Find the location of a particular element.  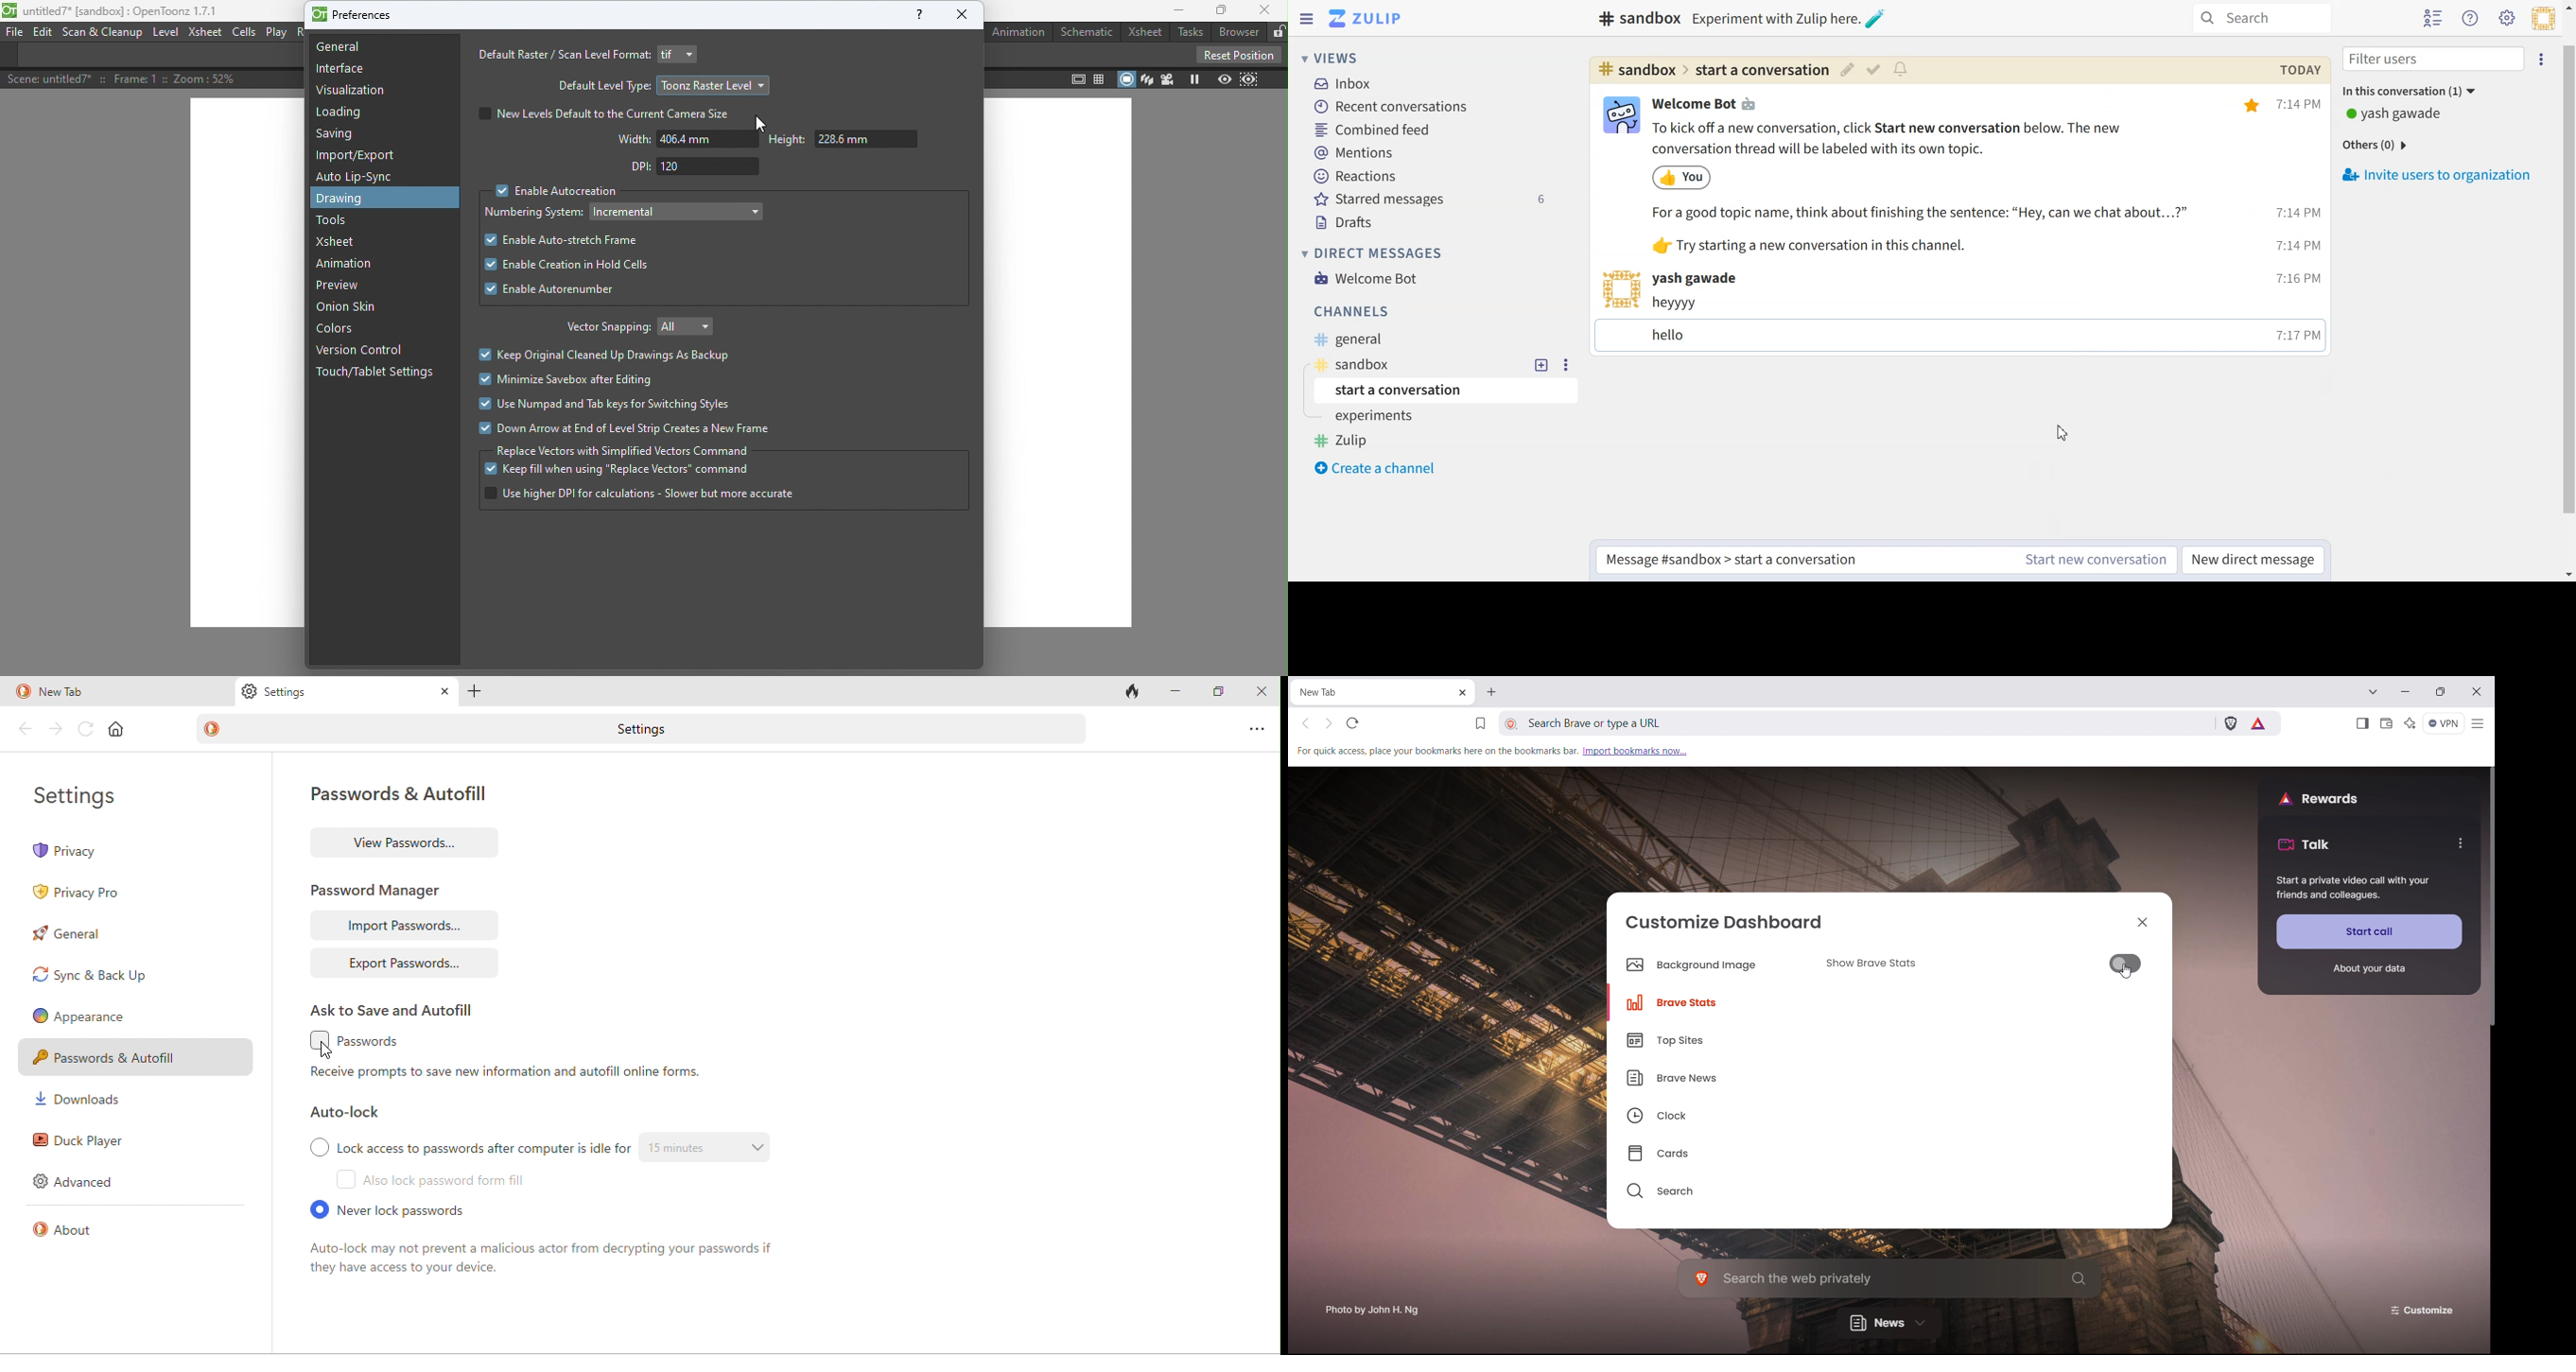

Cursor is located at coordinates (762, 124).